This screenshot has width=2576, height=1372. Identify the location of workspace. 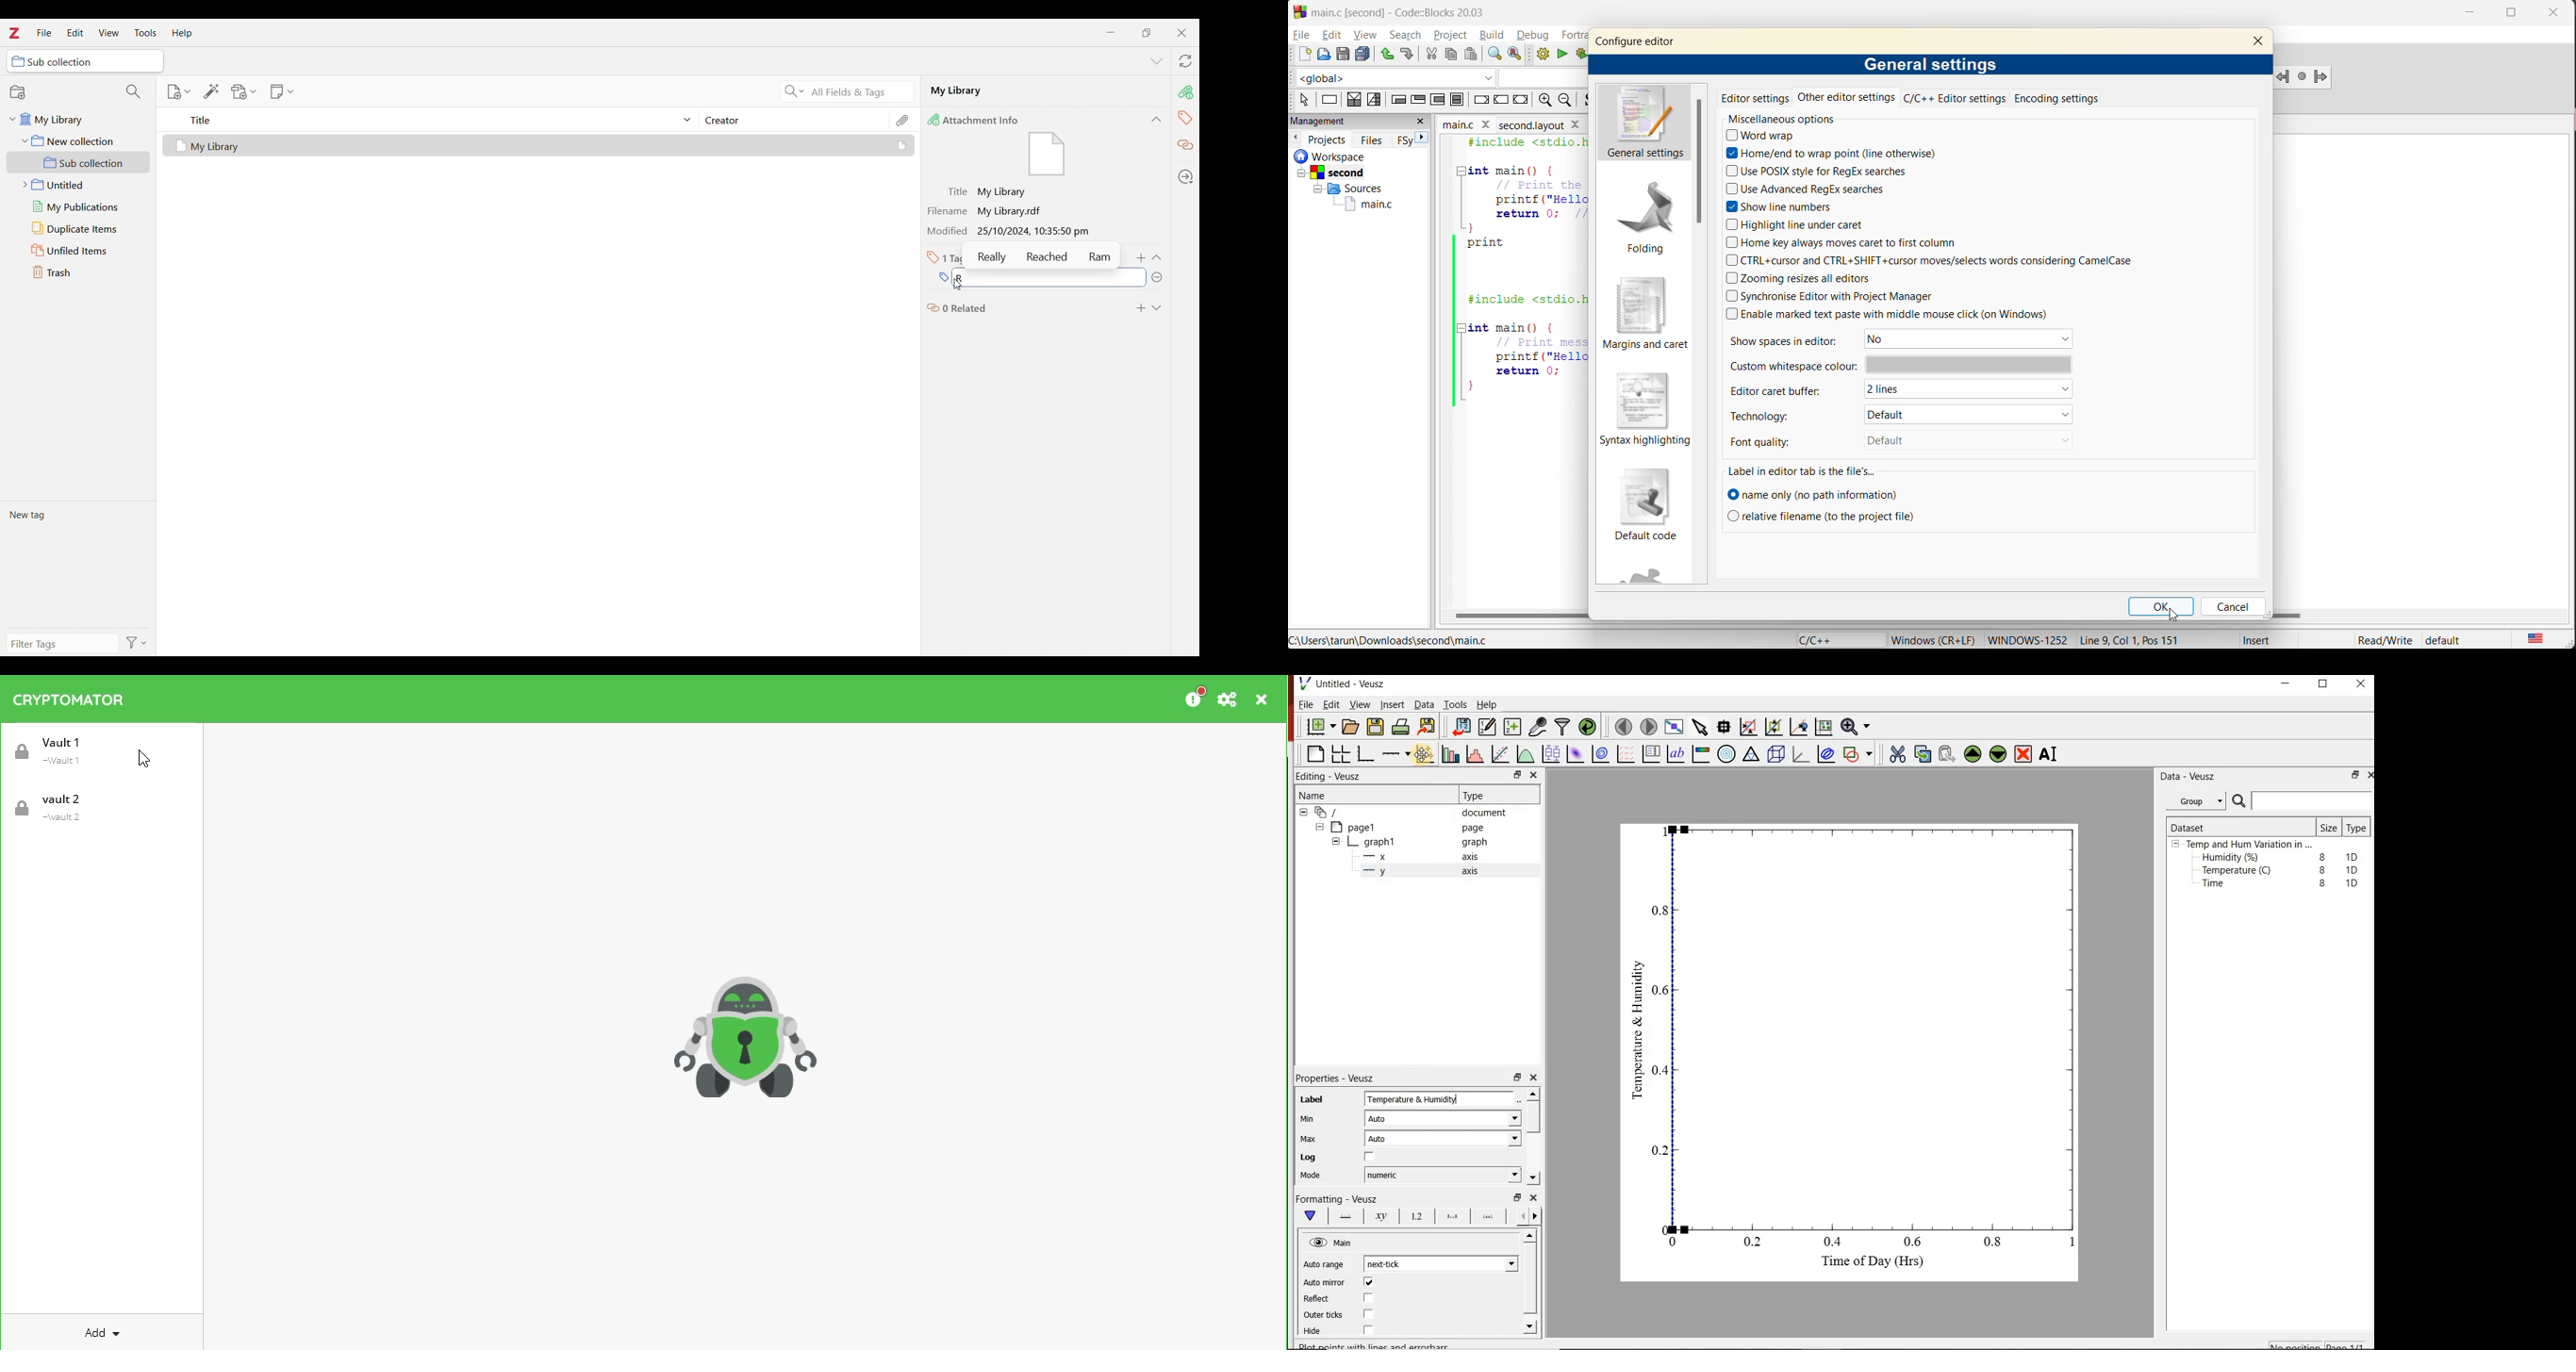
(1352, 156).